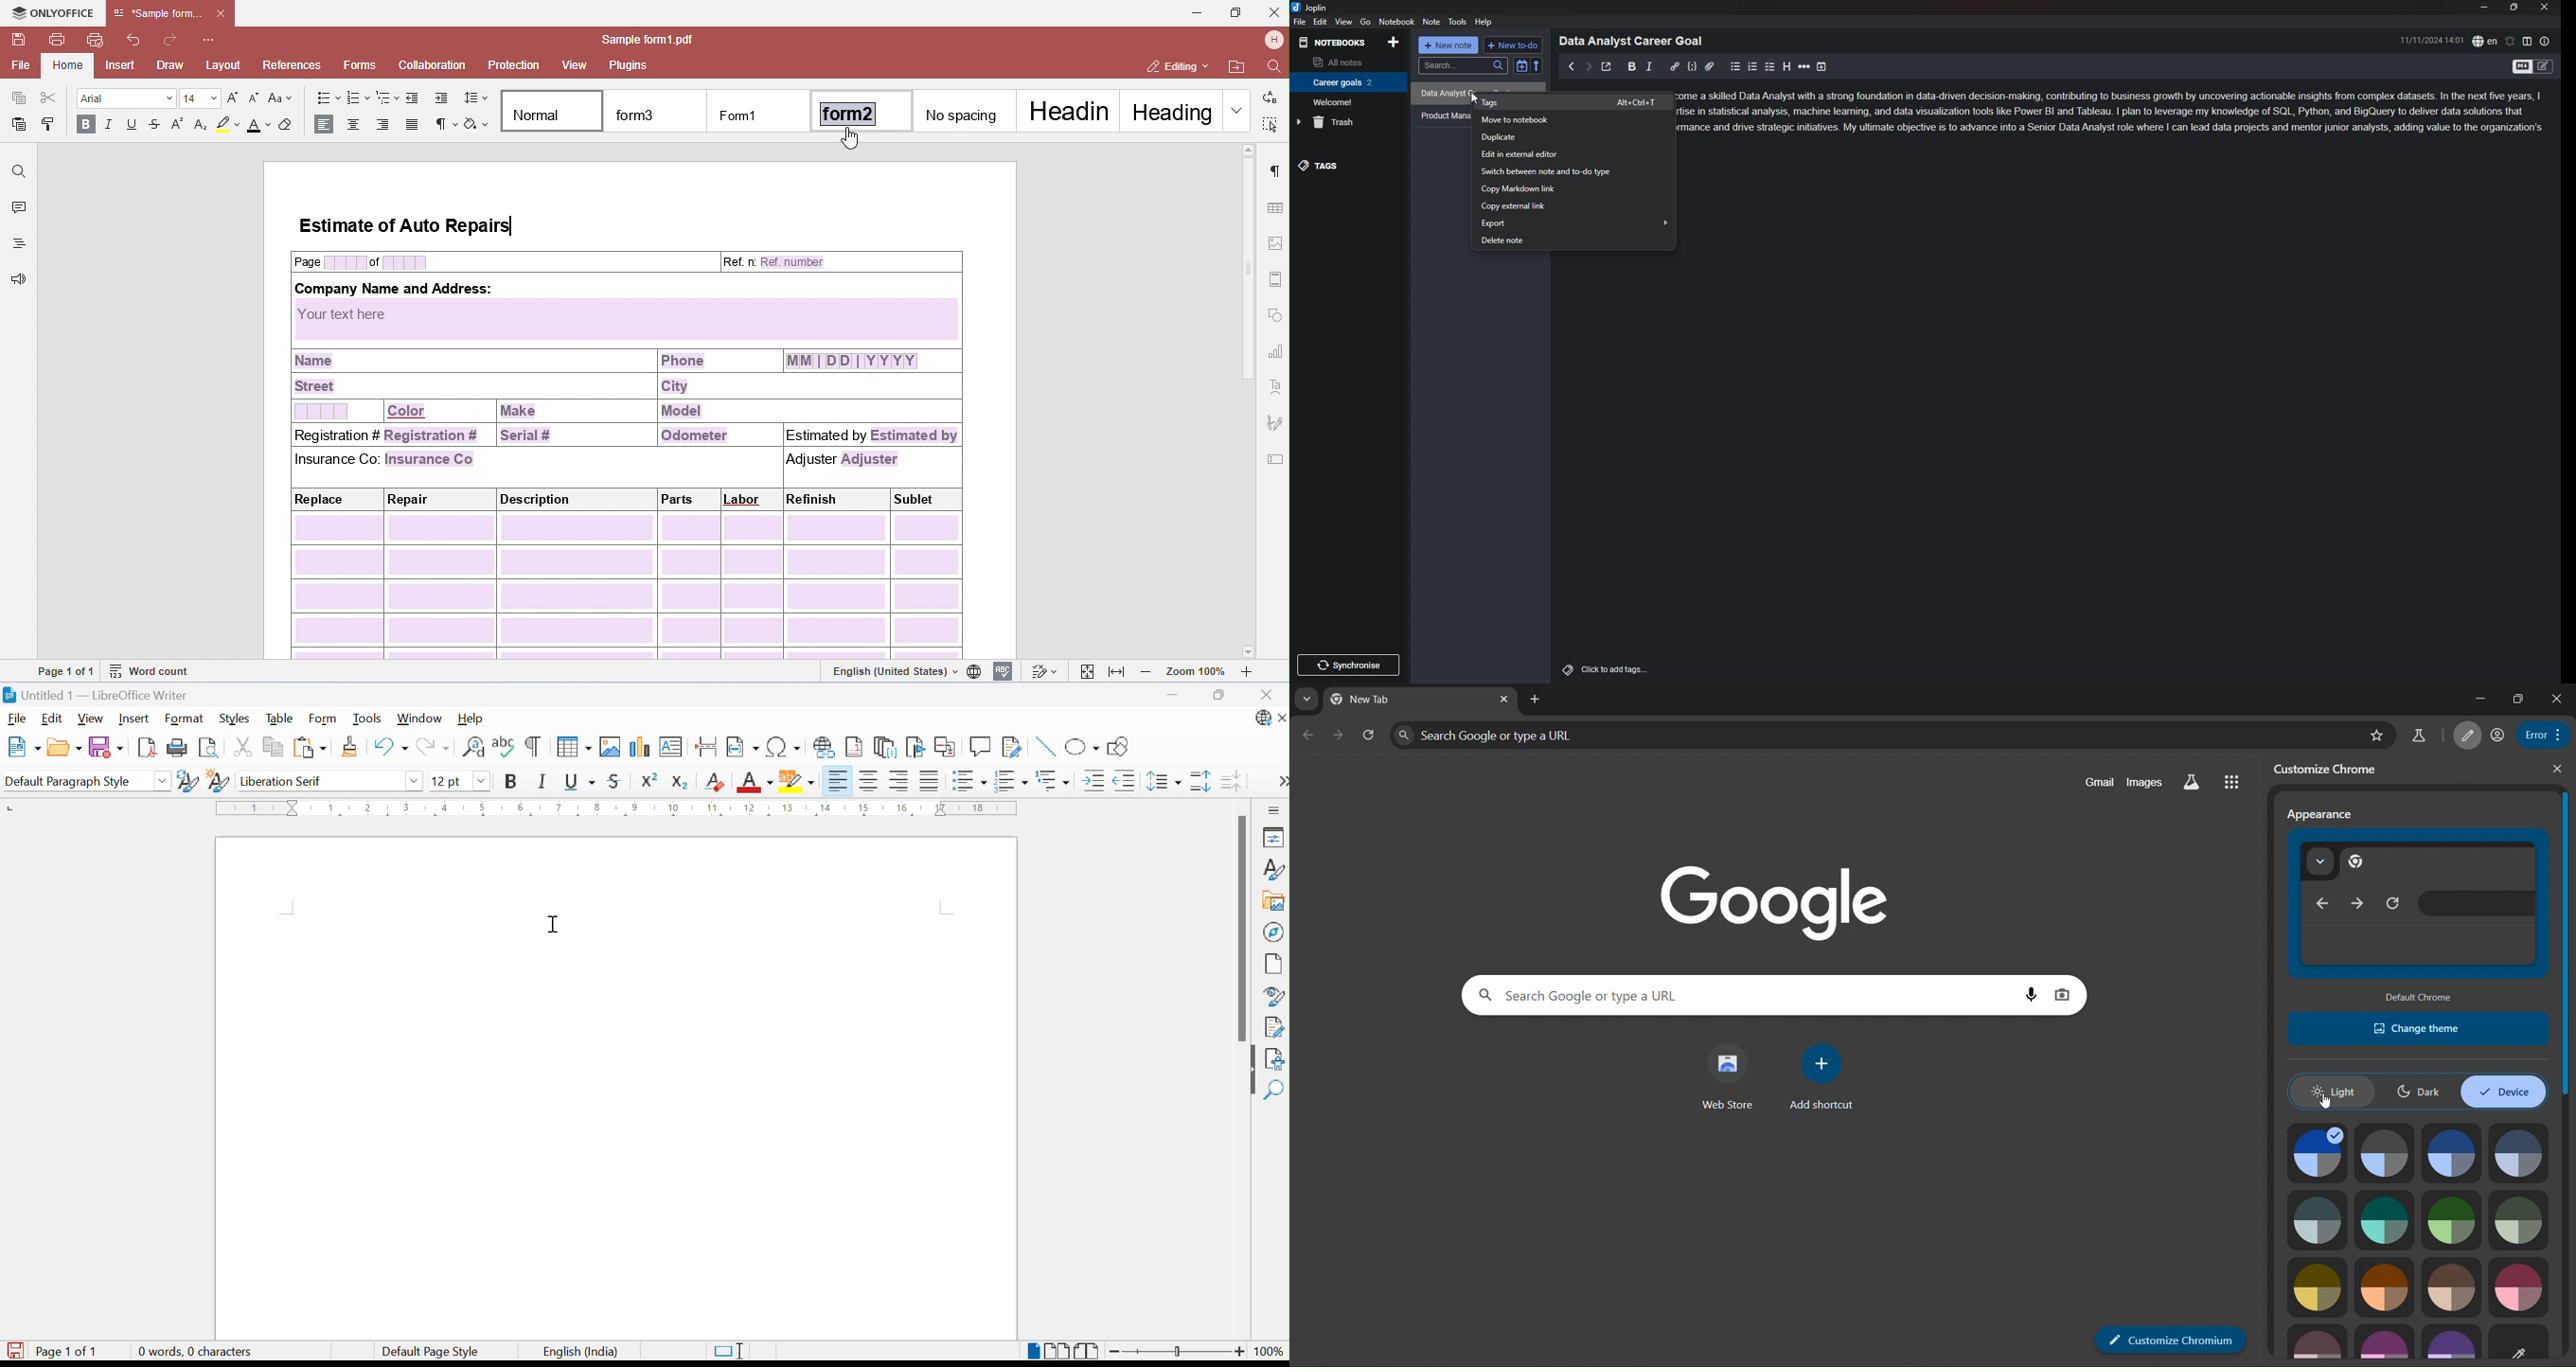 The width and height of the screenshot is (2576, 1372). I want to click on next, so click(1588, 67).